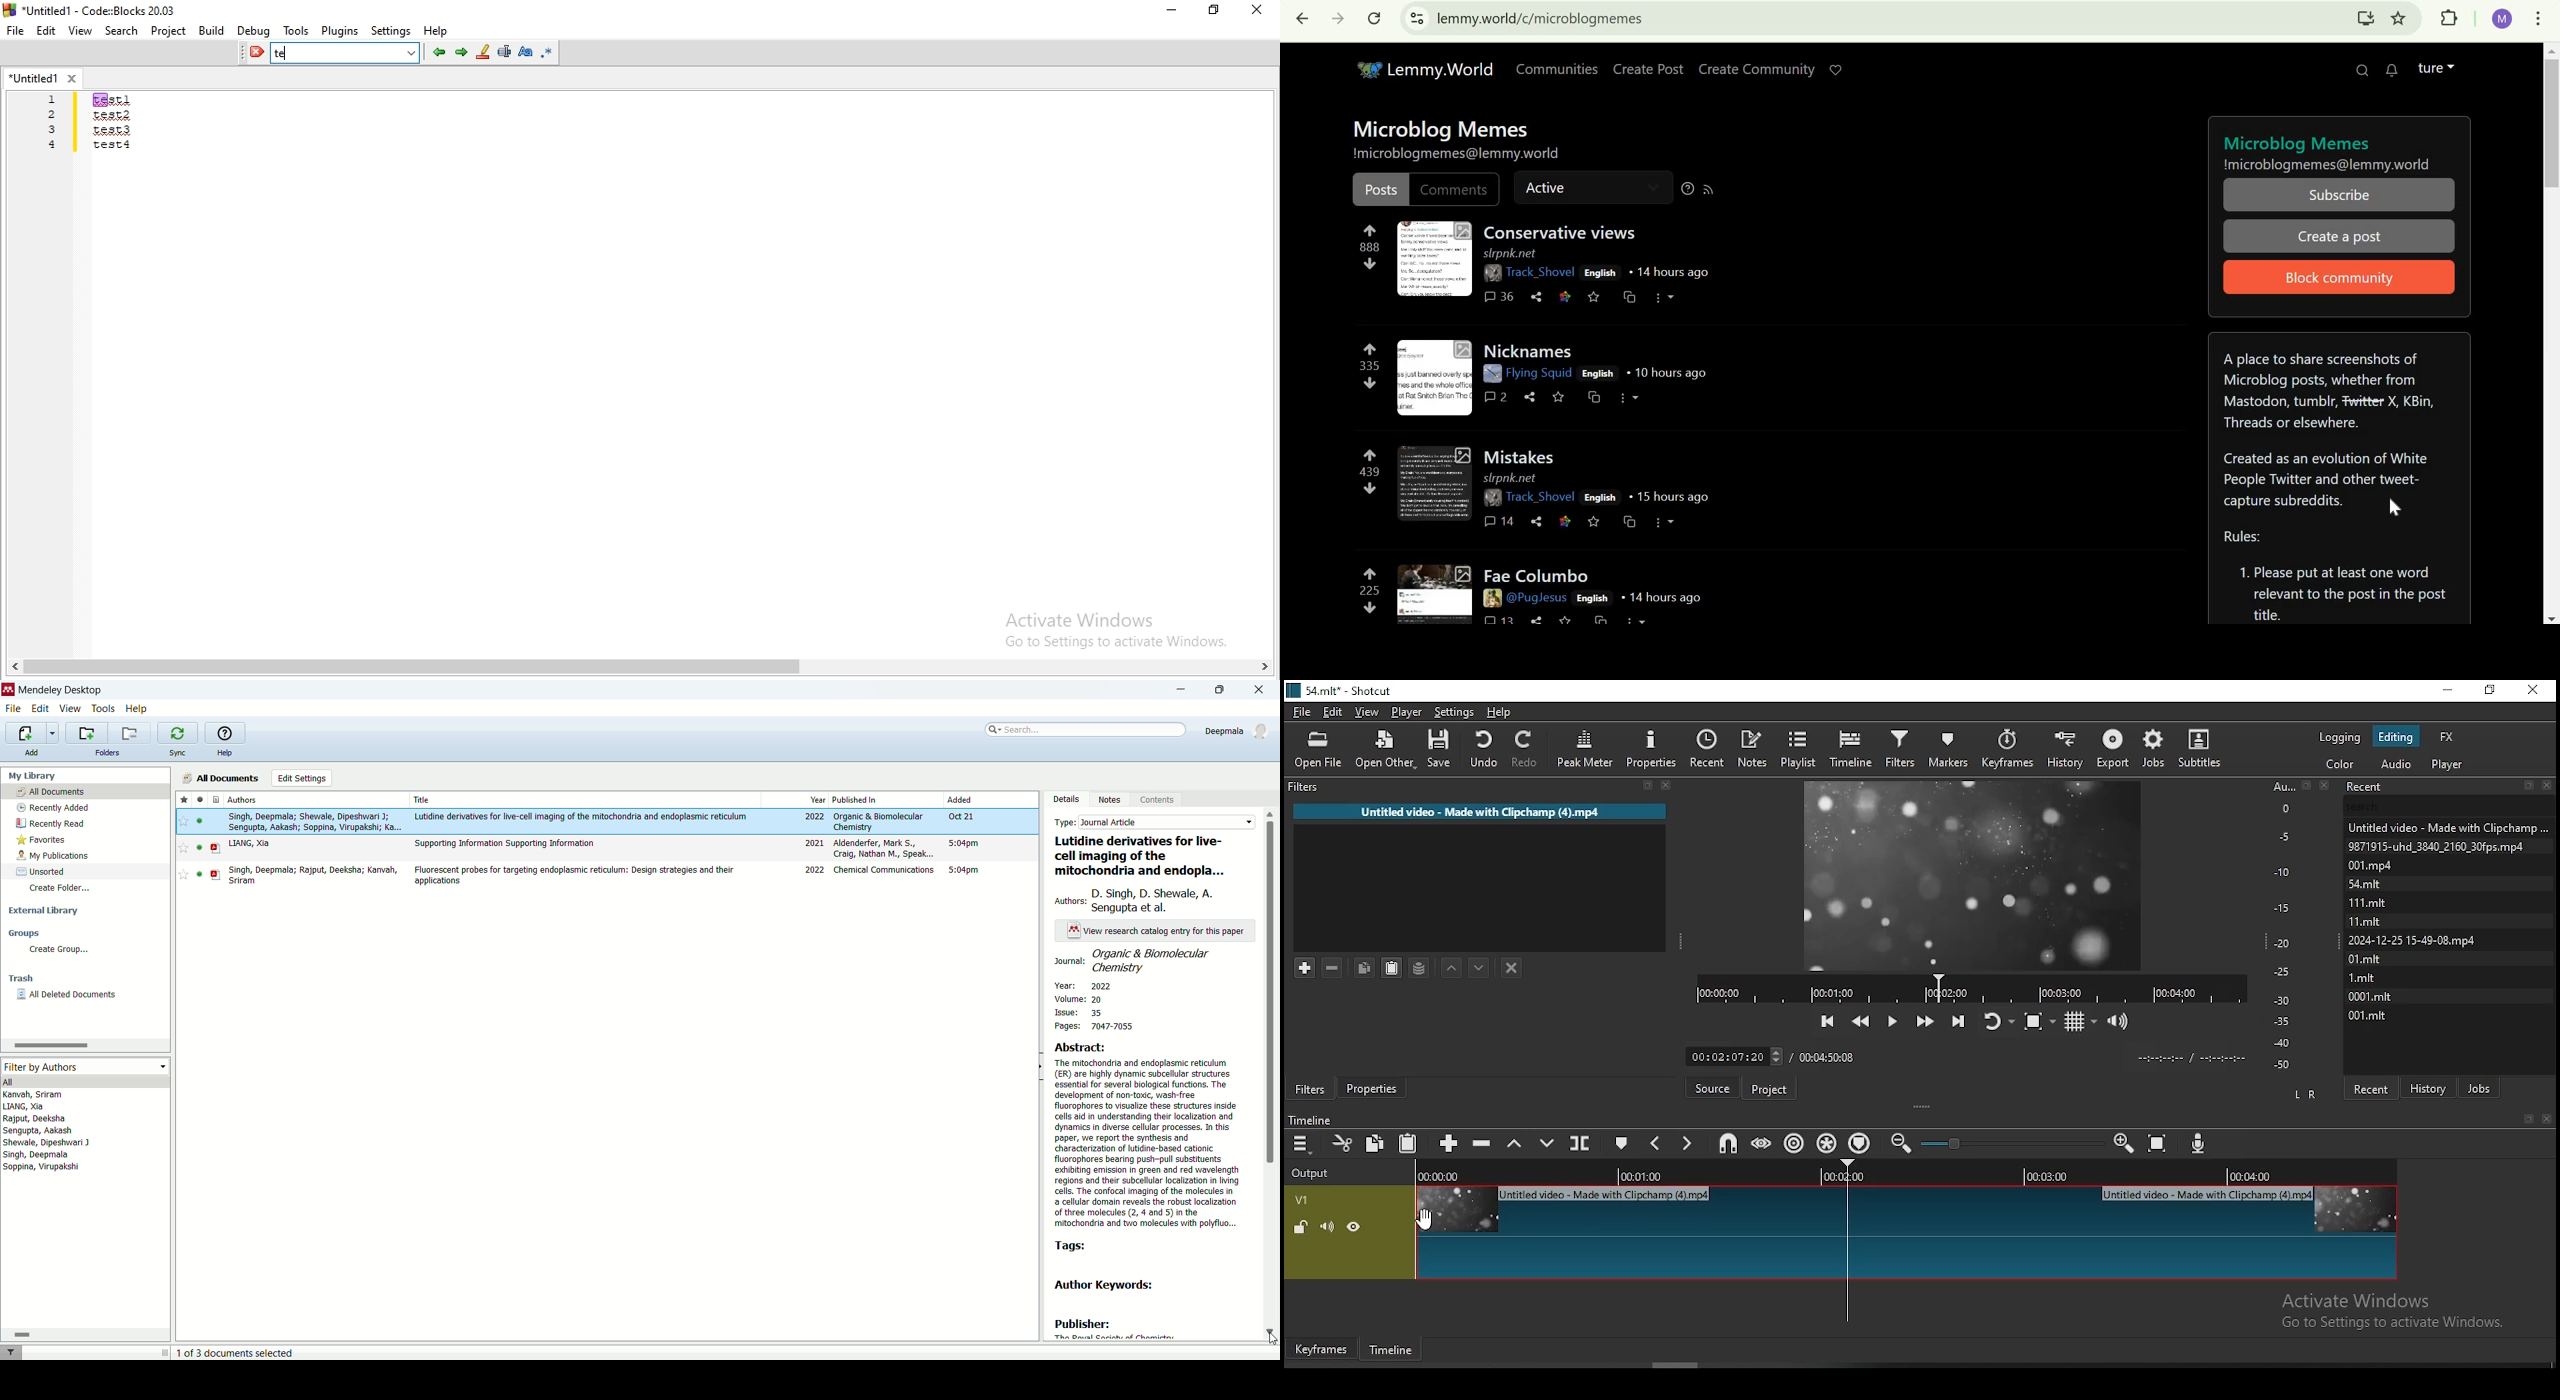 The width and height of the screenshot is (2576, 1400). I want to click on more, so click(1666, 523).